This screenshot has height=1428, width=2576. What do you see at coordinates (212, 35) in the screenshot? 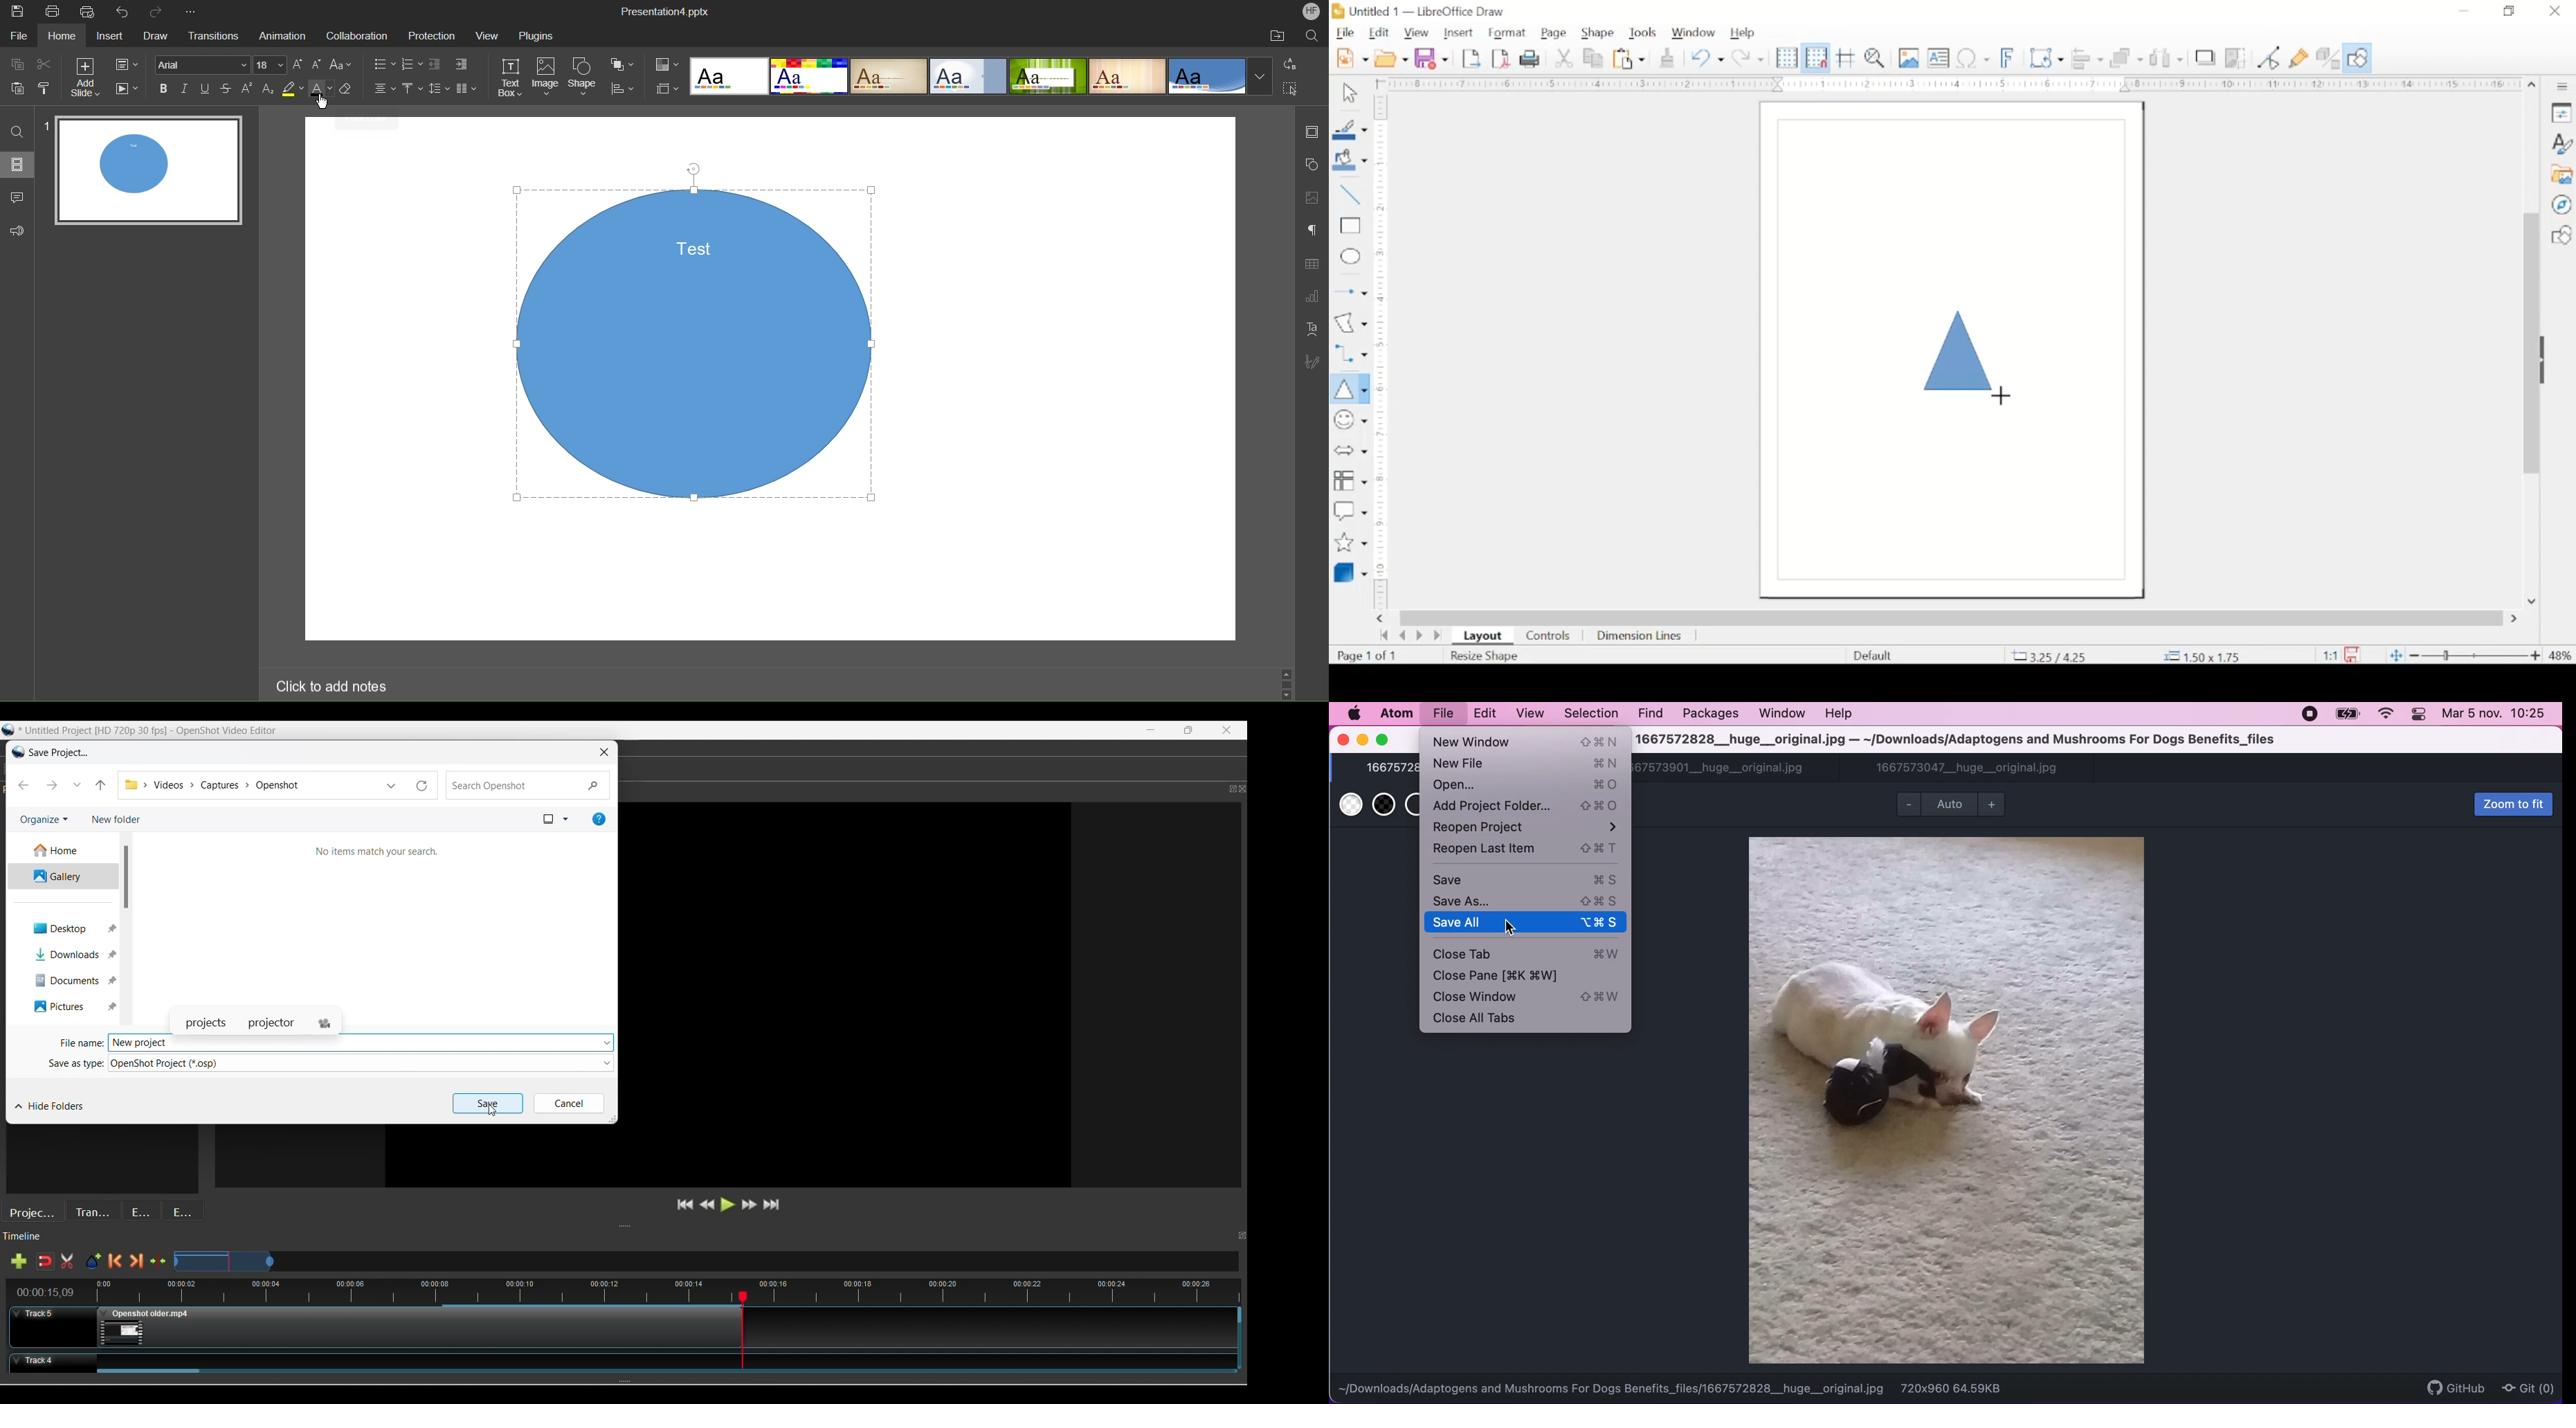
I see `Transitions` at bounding box center [212, 35].